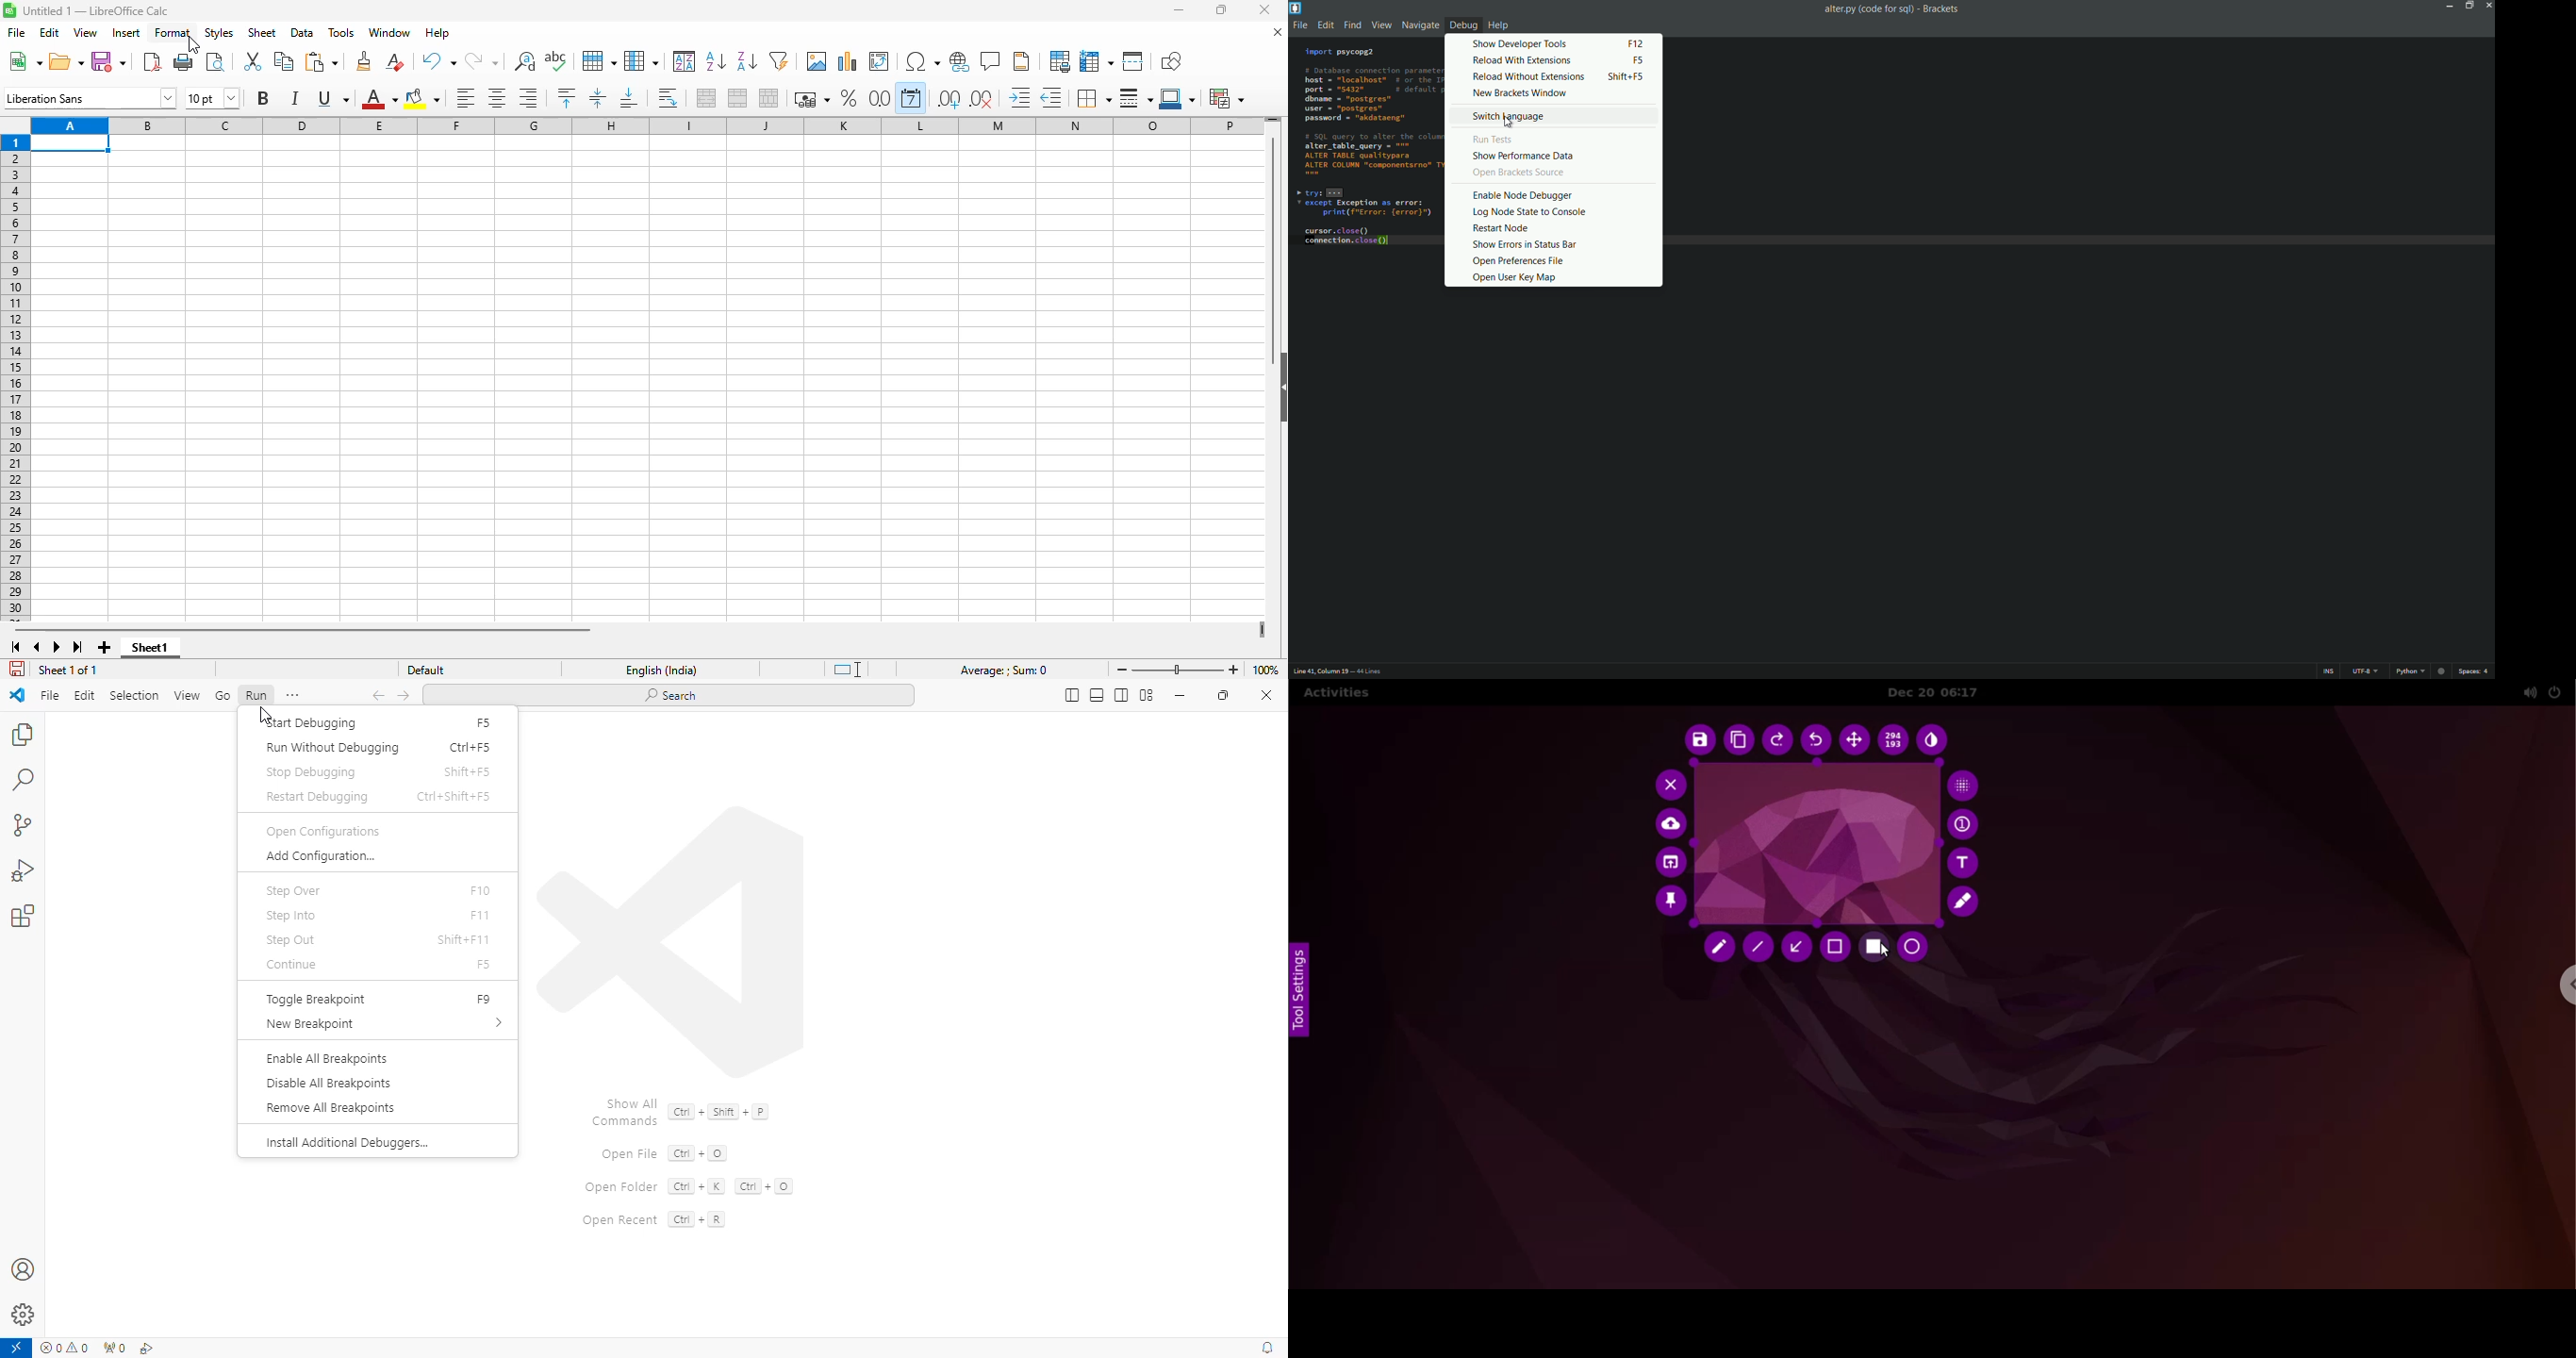  I want to click on f5, so click(484, 964).